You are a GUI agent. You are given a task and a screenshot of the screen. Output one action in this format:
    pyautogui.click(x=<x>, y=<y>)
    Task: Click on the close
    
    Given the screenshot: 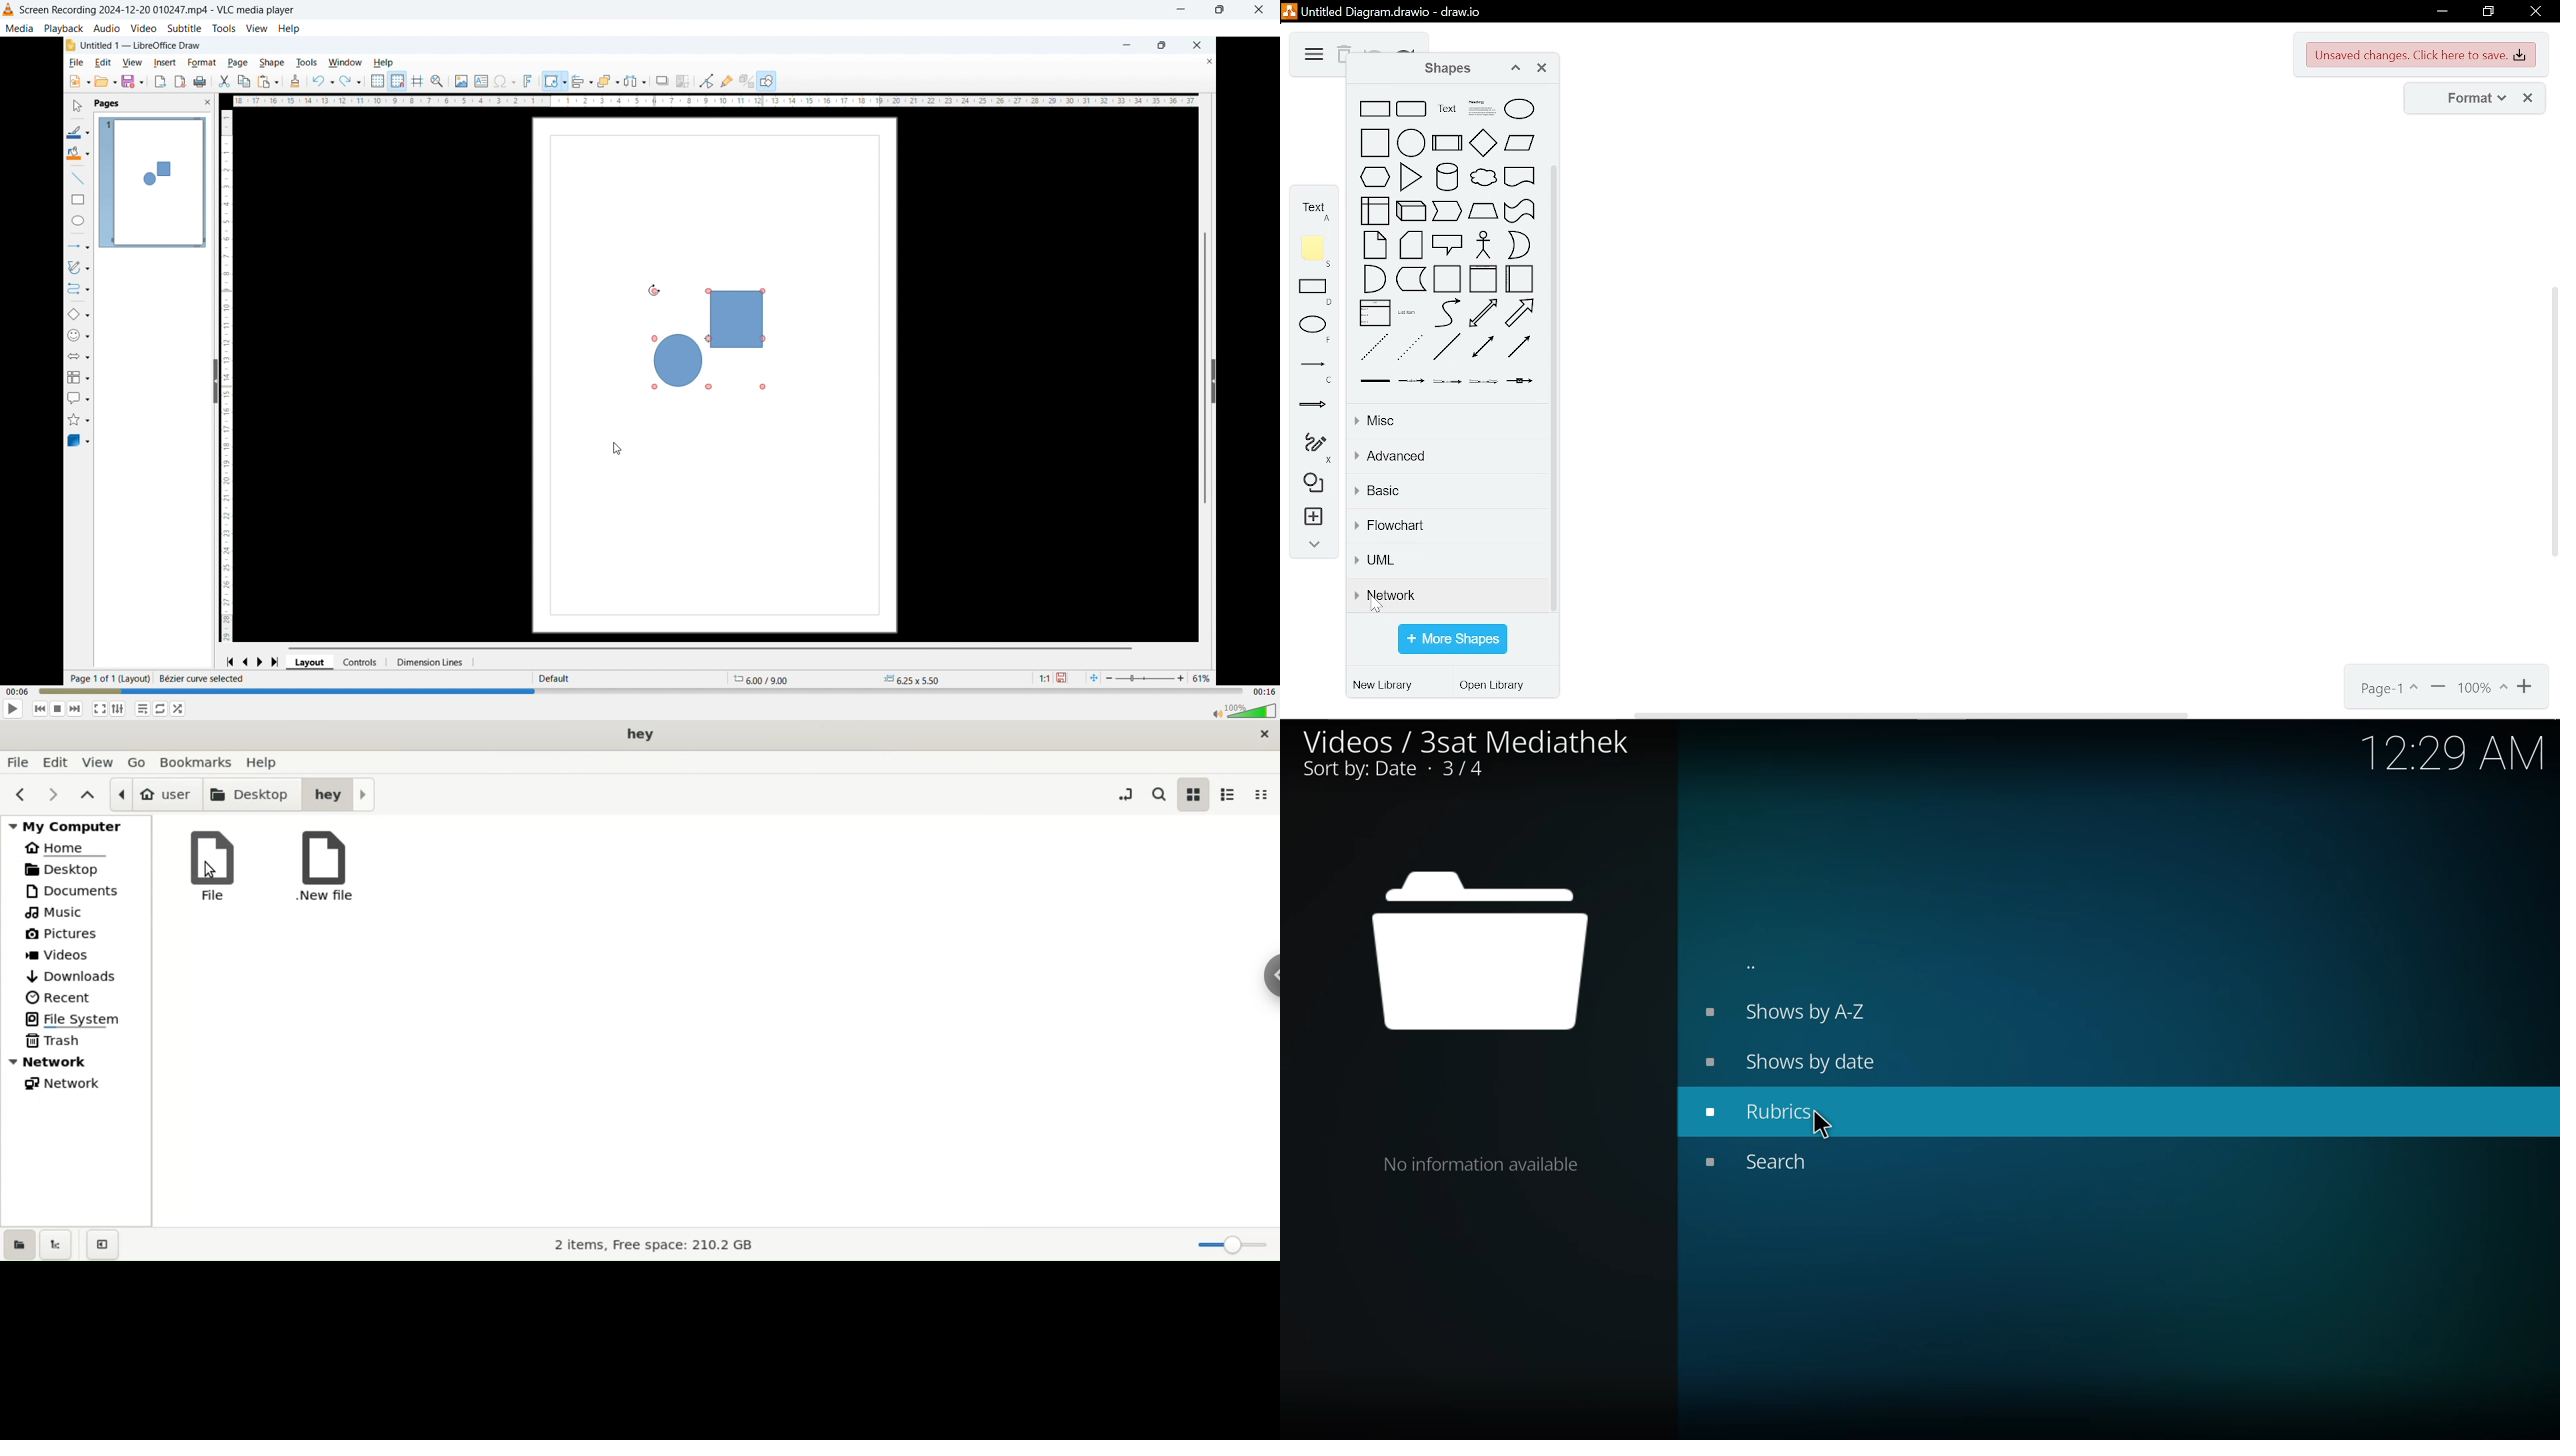 What is the action you would take?
    pyautogui.click(x=1542, y=70)
    